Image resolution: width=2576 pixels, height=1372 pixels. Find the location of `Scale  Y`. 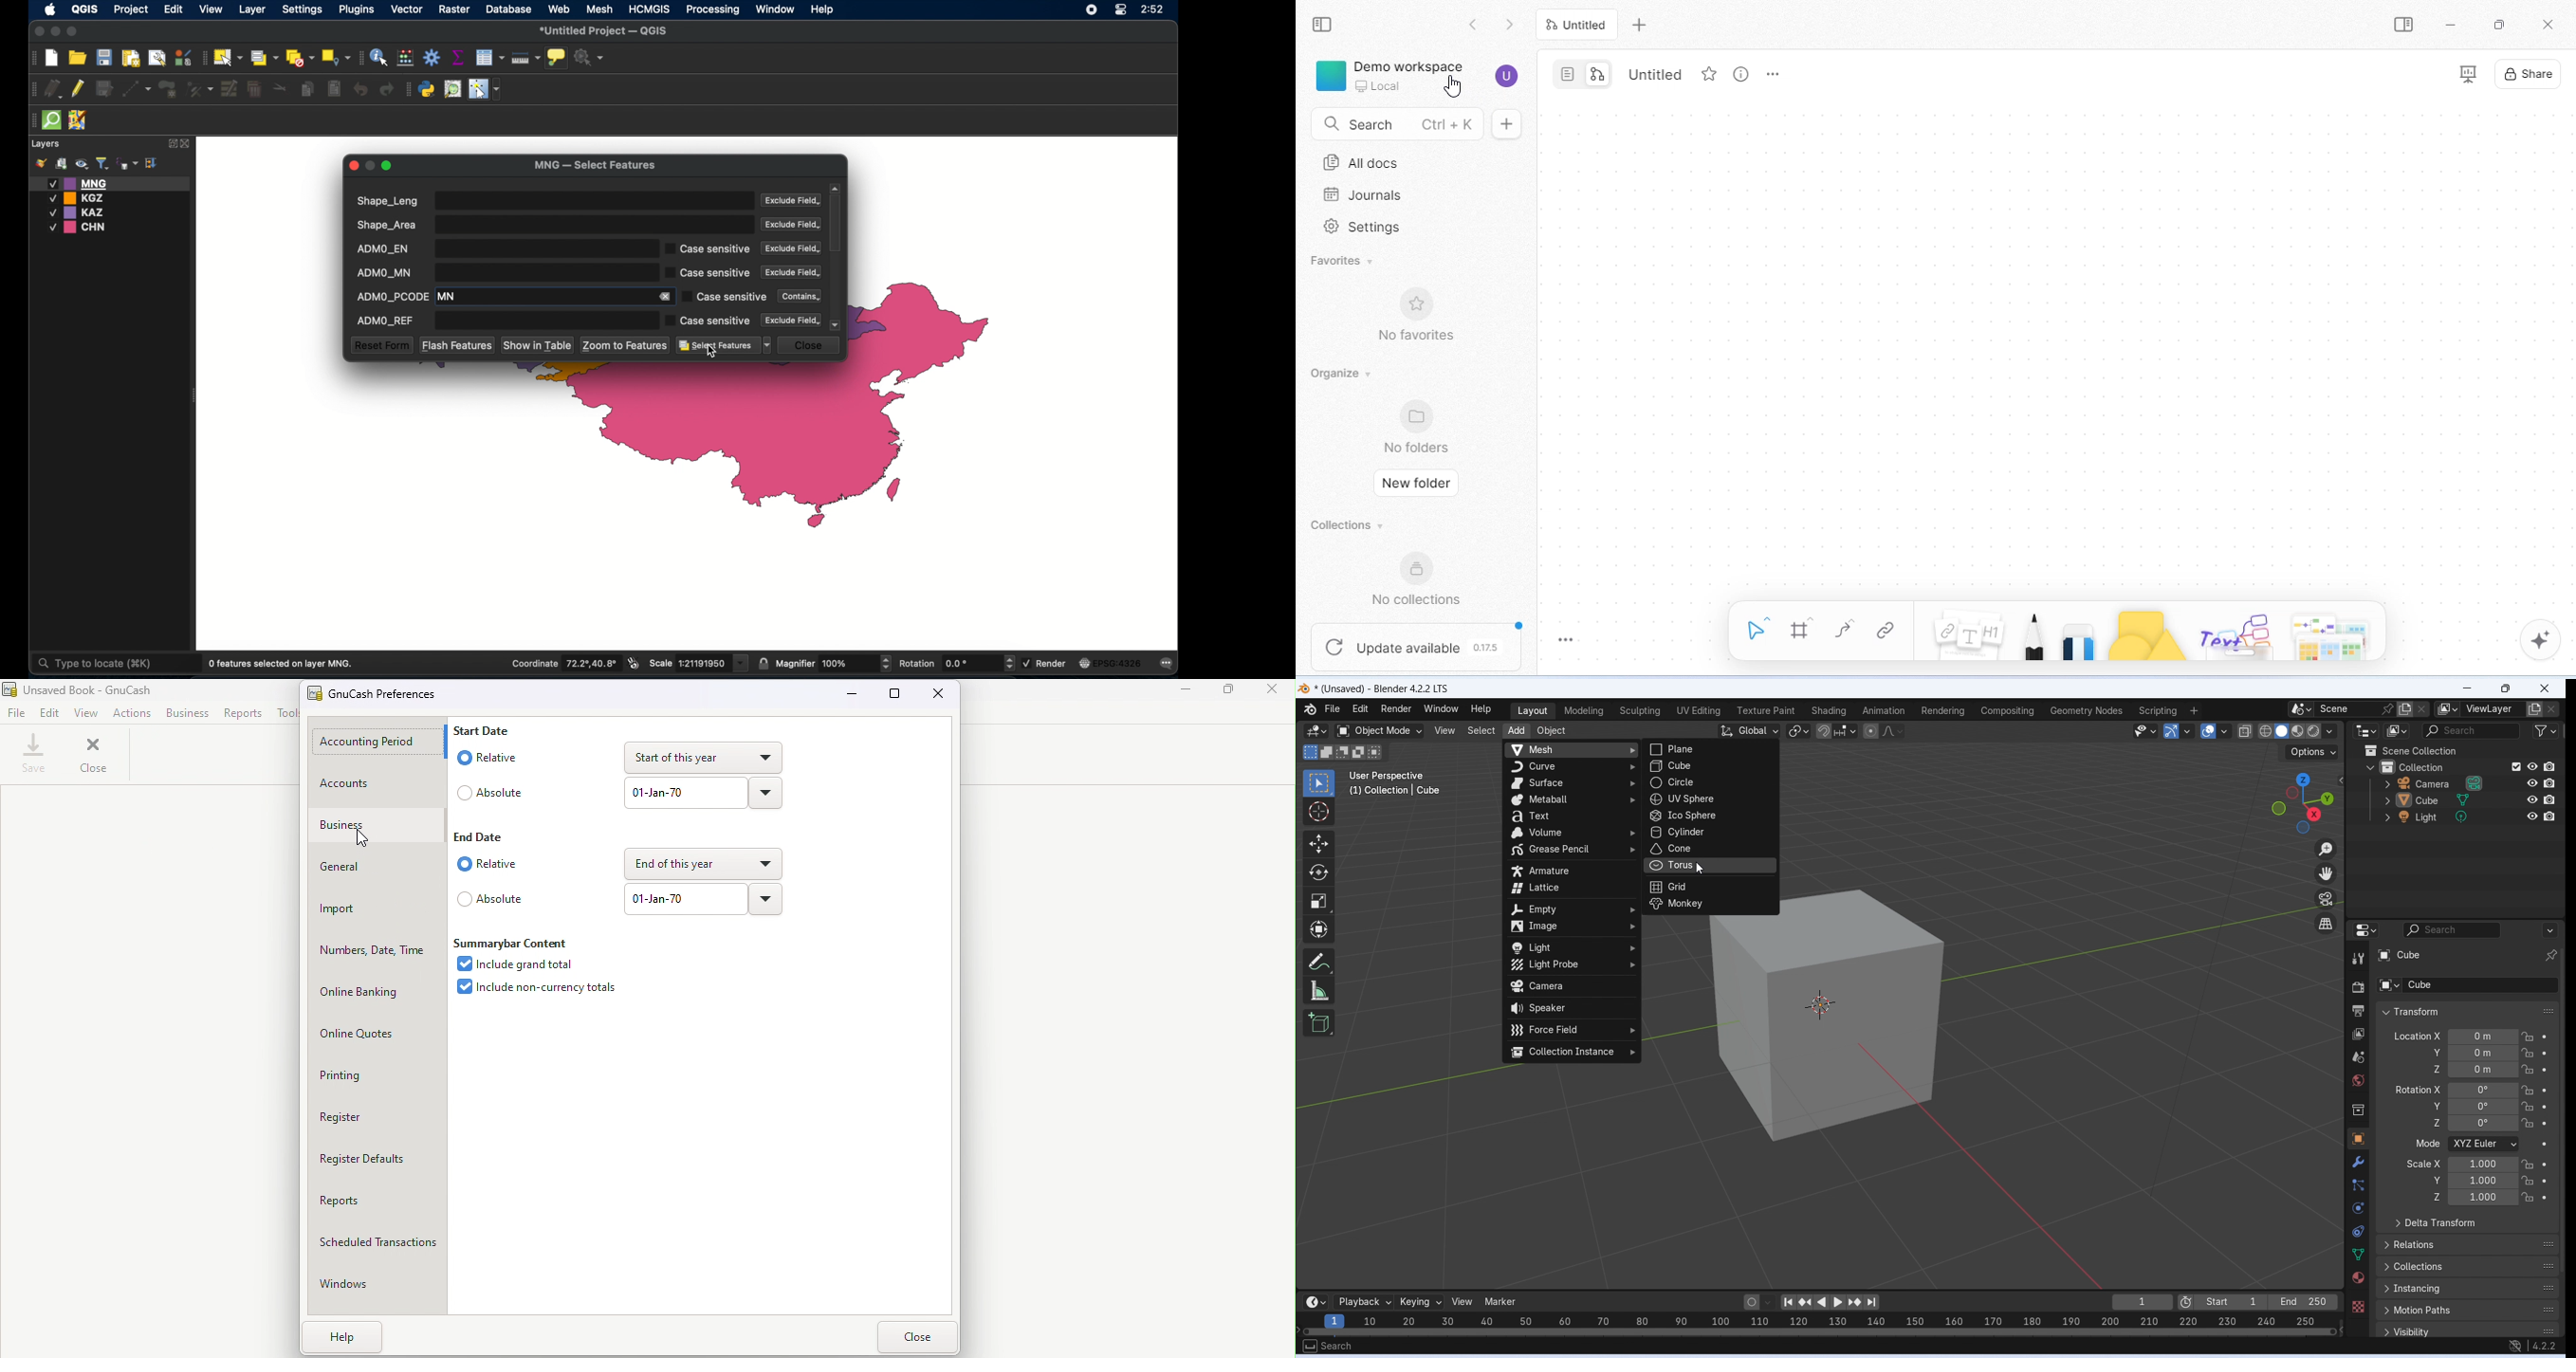

Scale  Y is located at coordinates (2437, 1180).